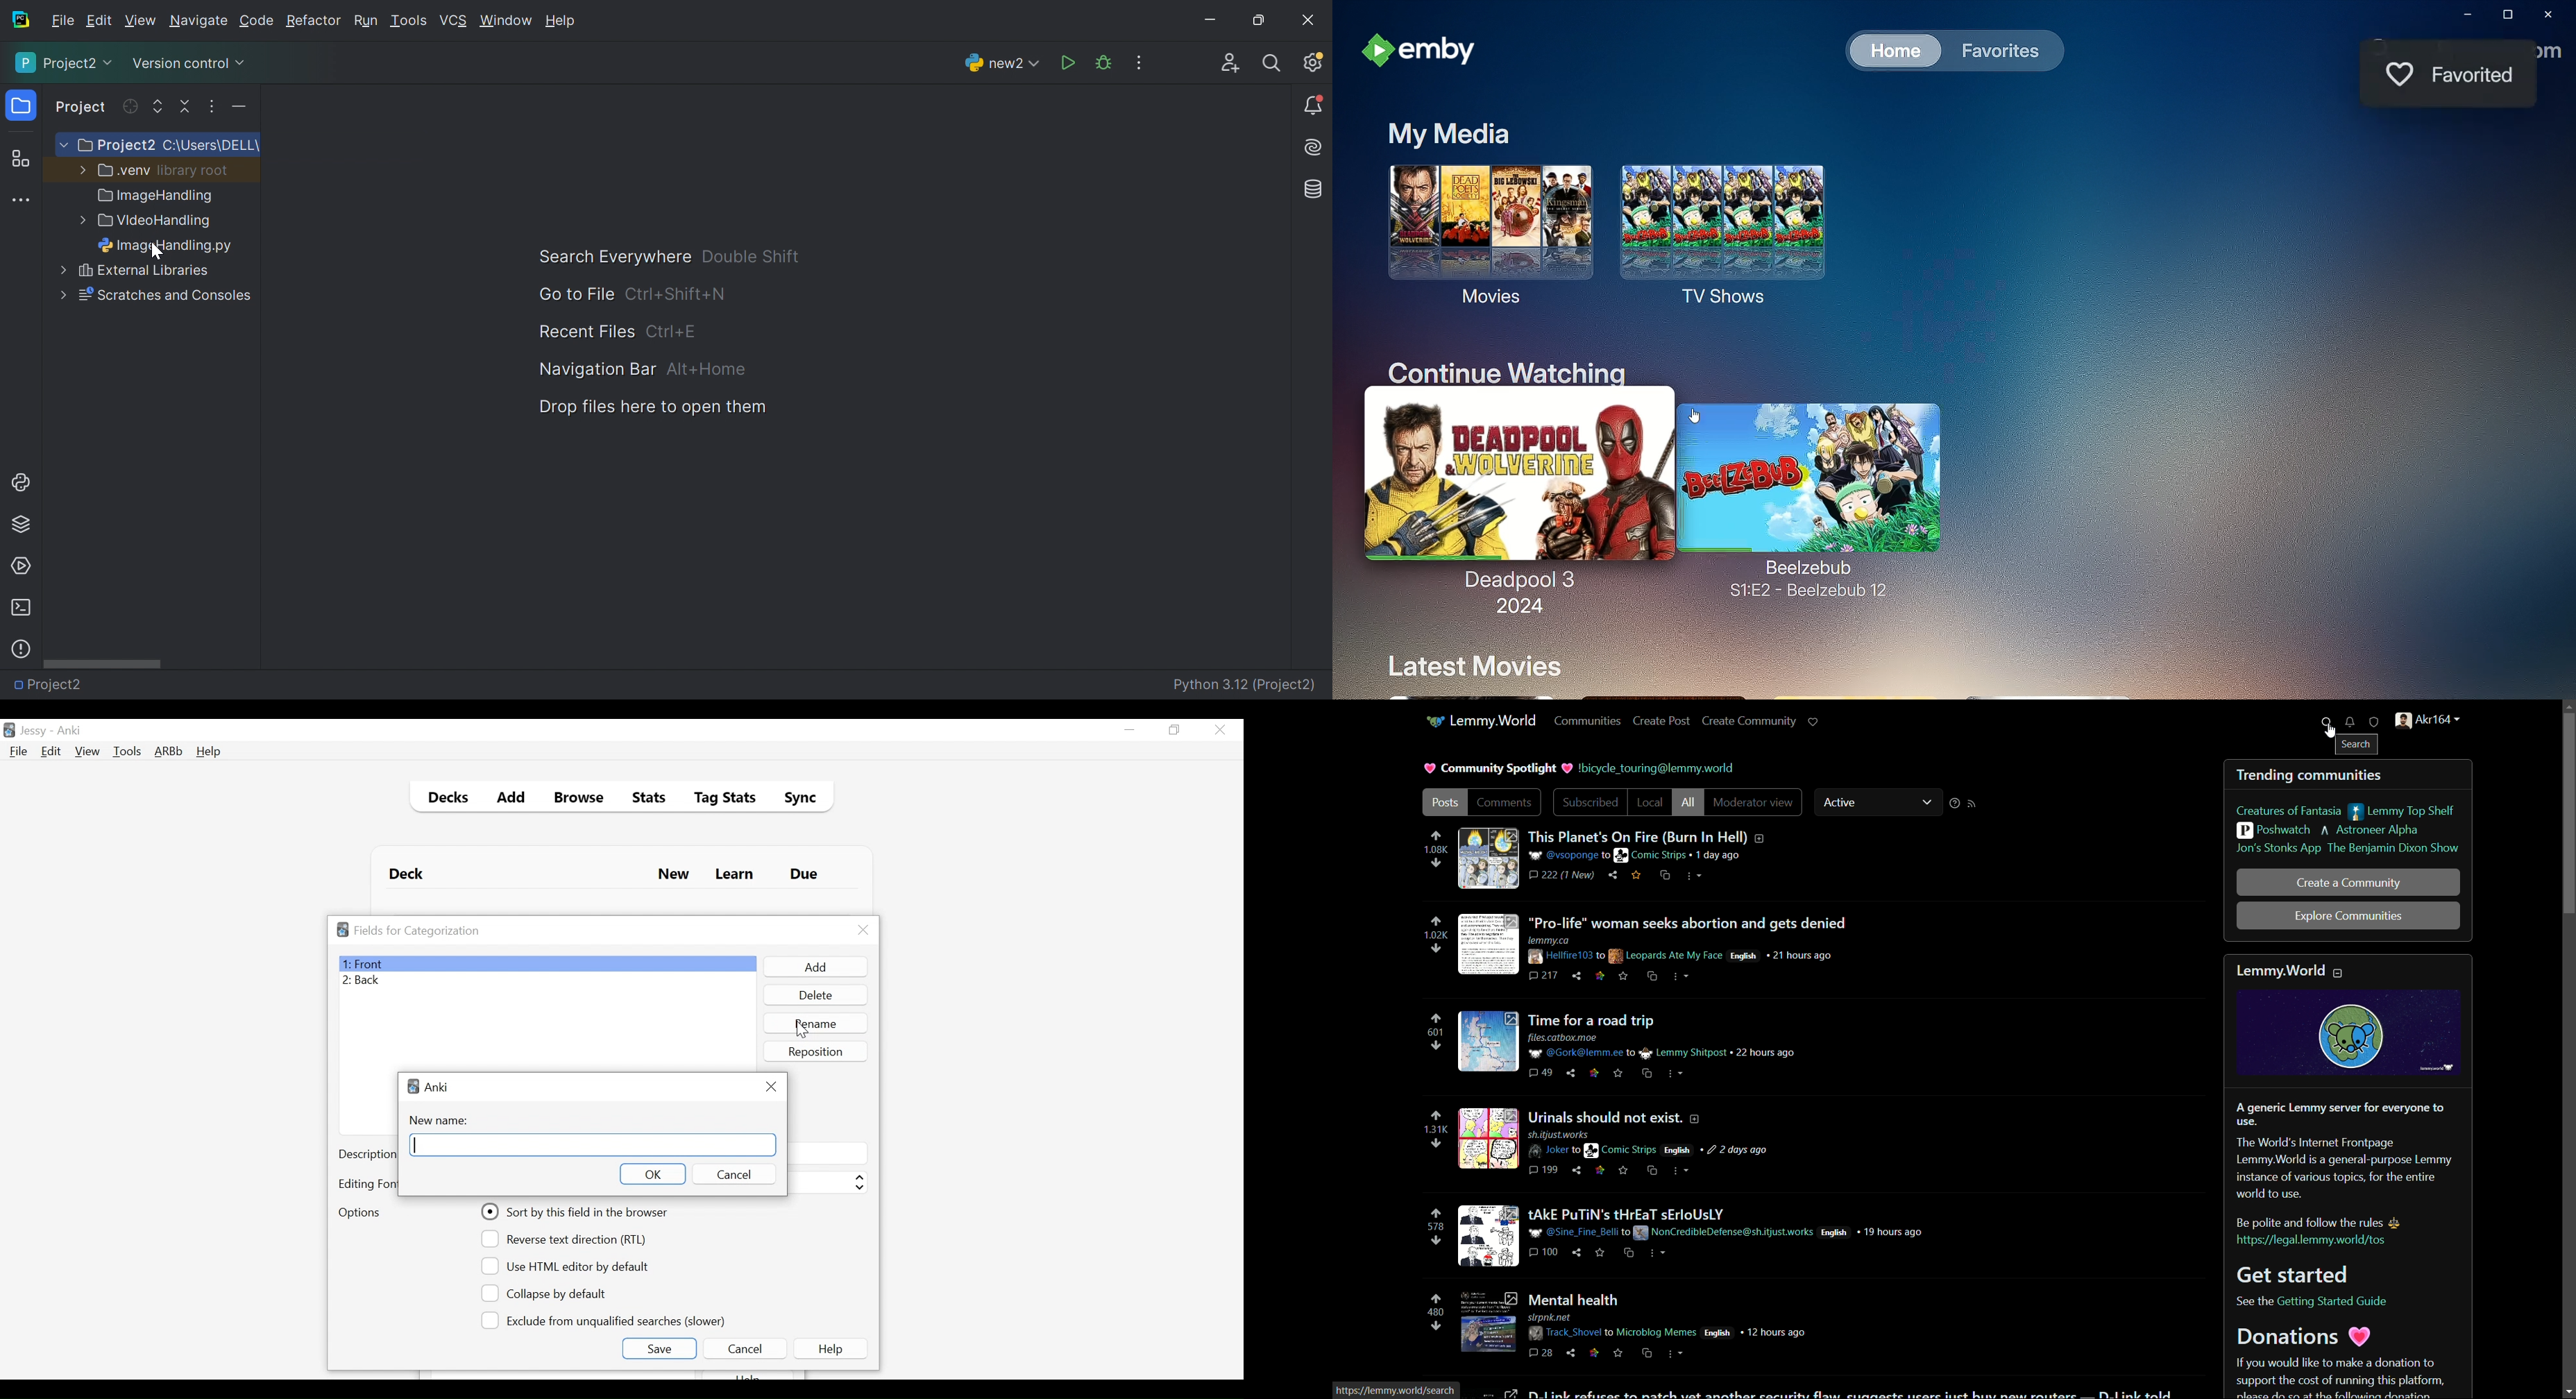  I want to click on Decks, so click(445, 799).